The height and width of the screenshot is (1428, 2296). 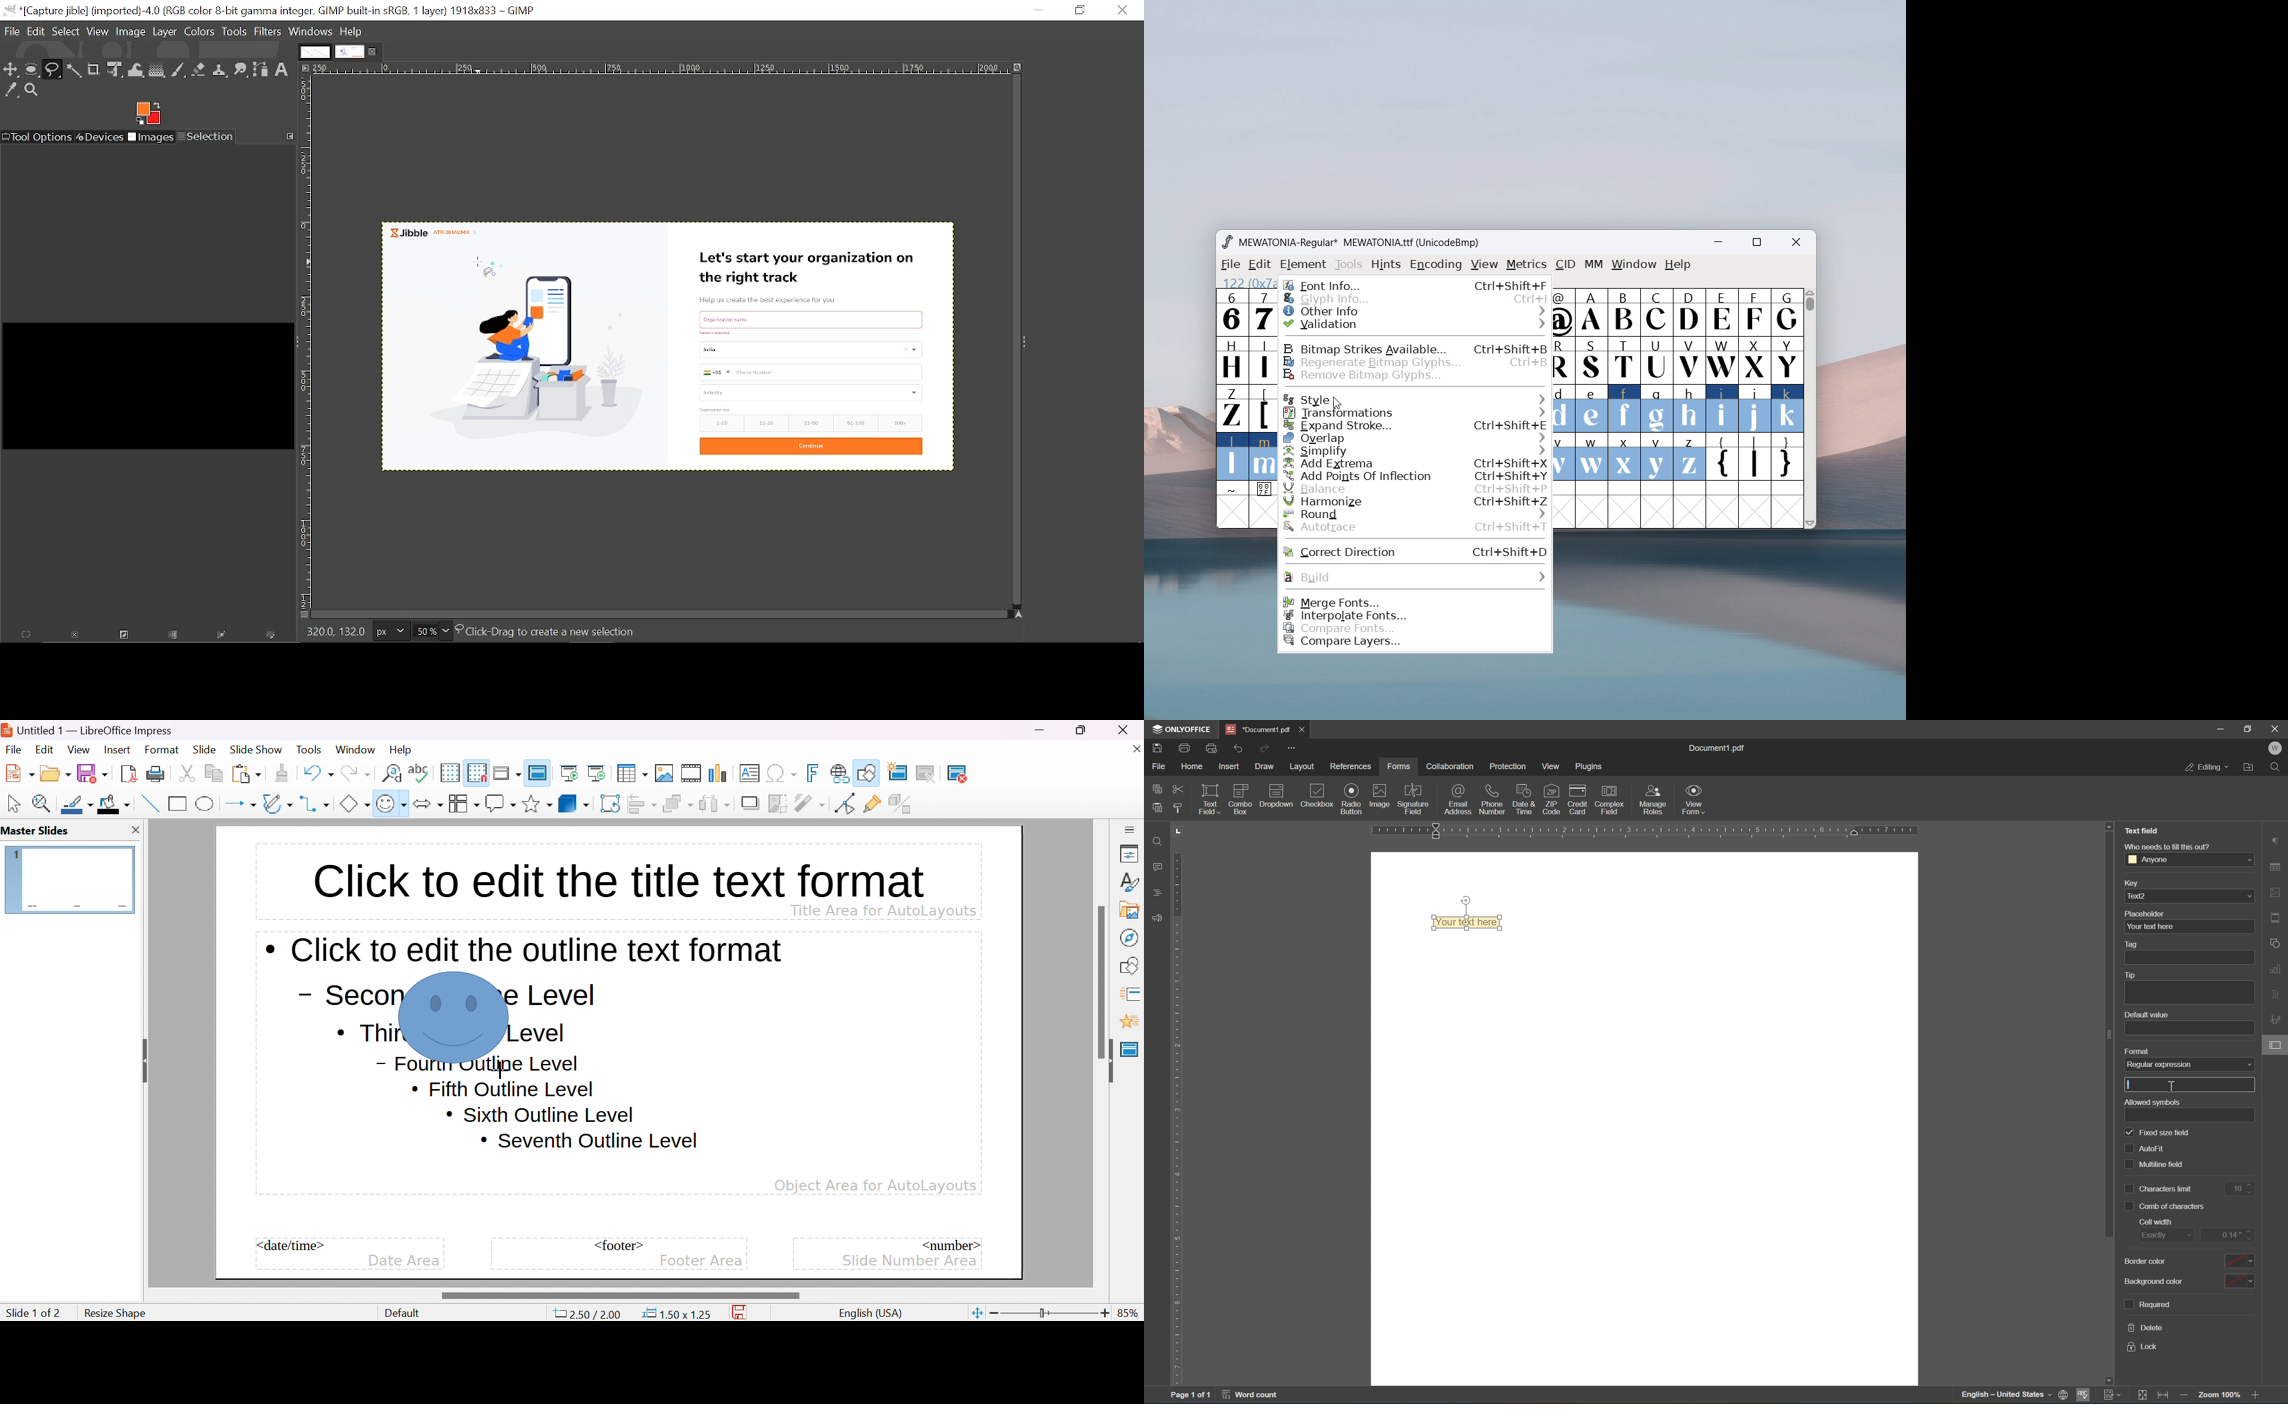 I want to click on harmonize, so click(x=1416, y=502).